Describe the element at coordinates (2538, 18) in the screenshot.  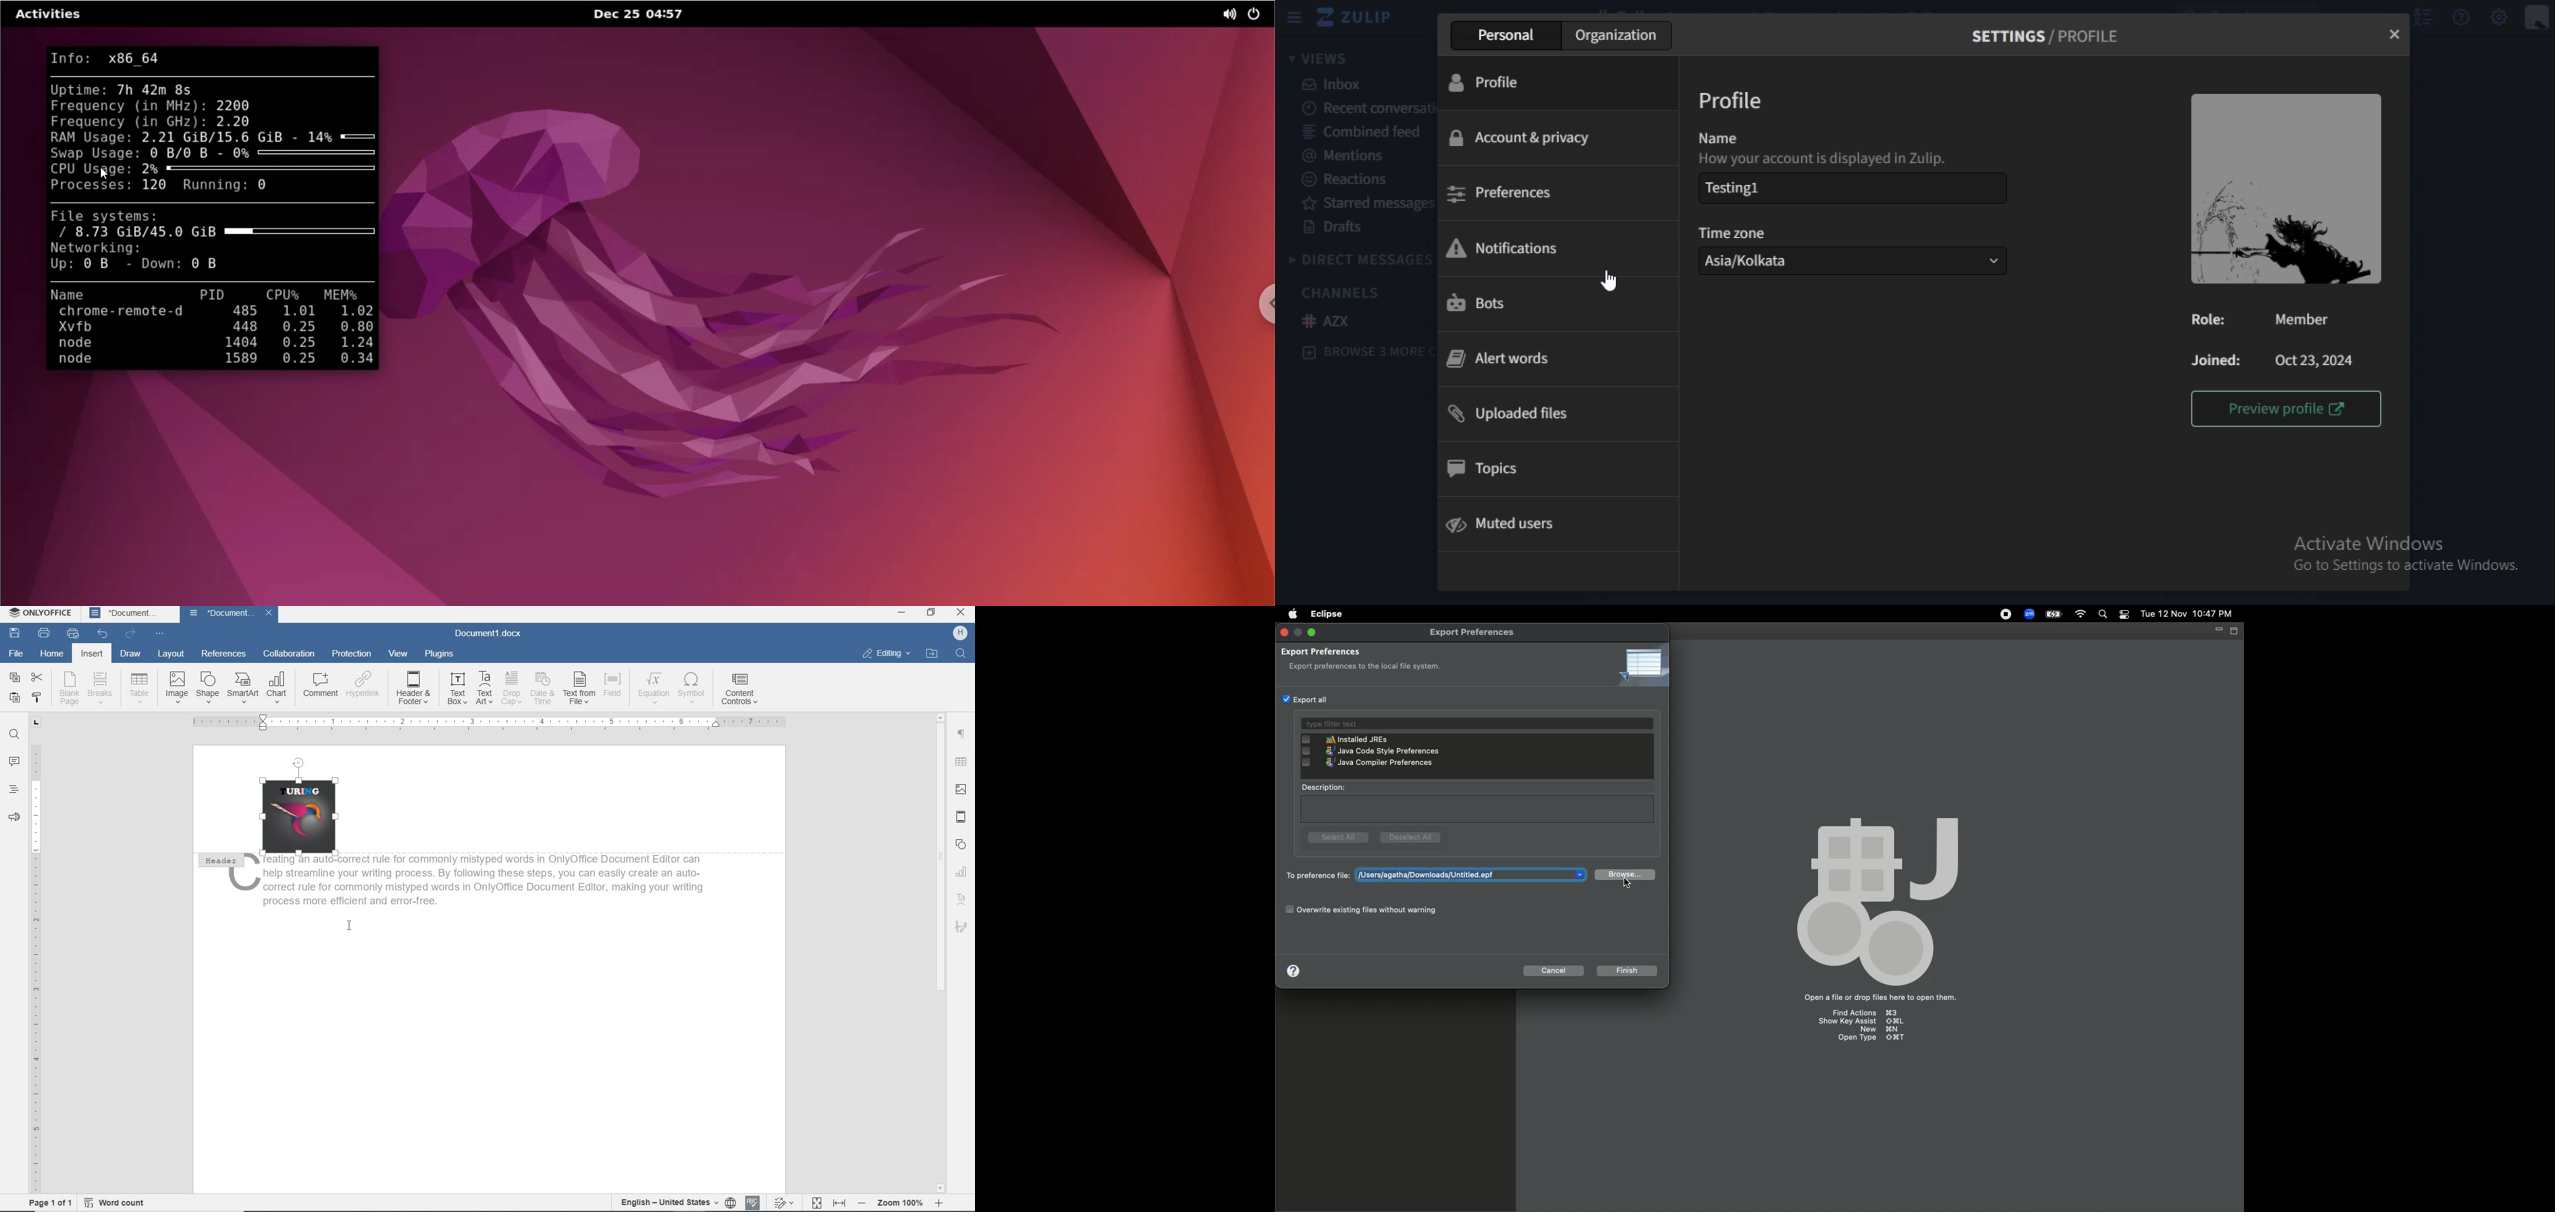
I see `personal menu` at that location.